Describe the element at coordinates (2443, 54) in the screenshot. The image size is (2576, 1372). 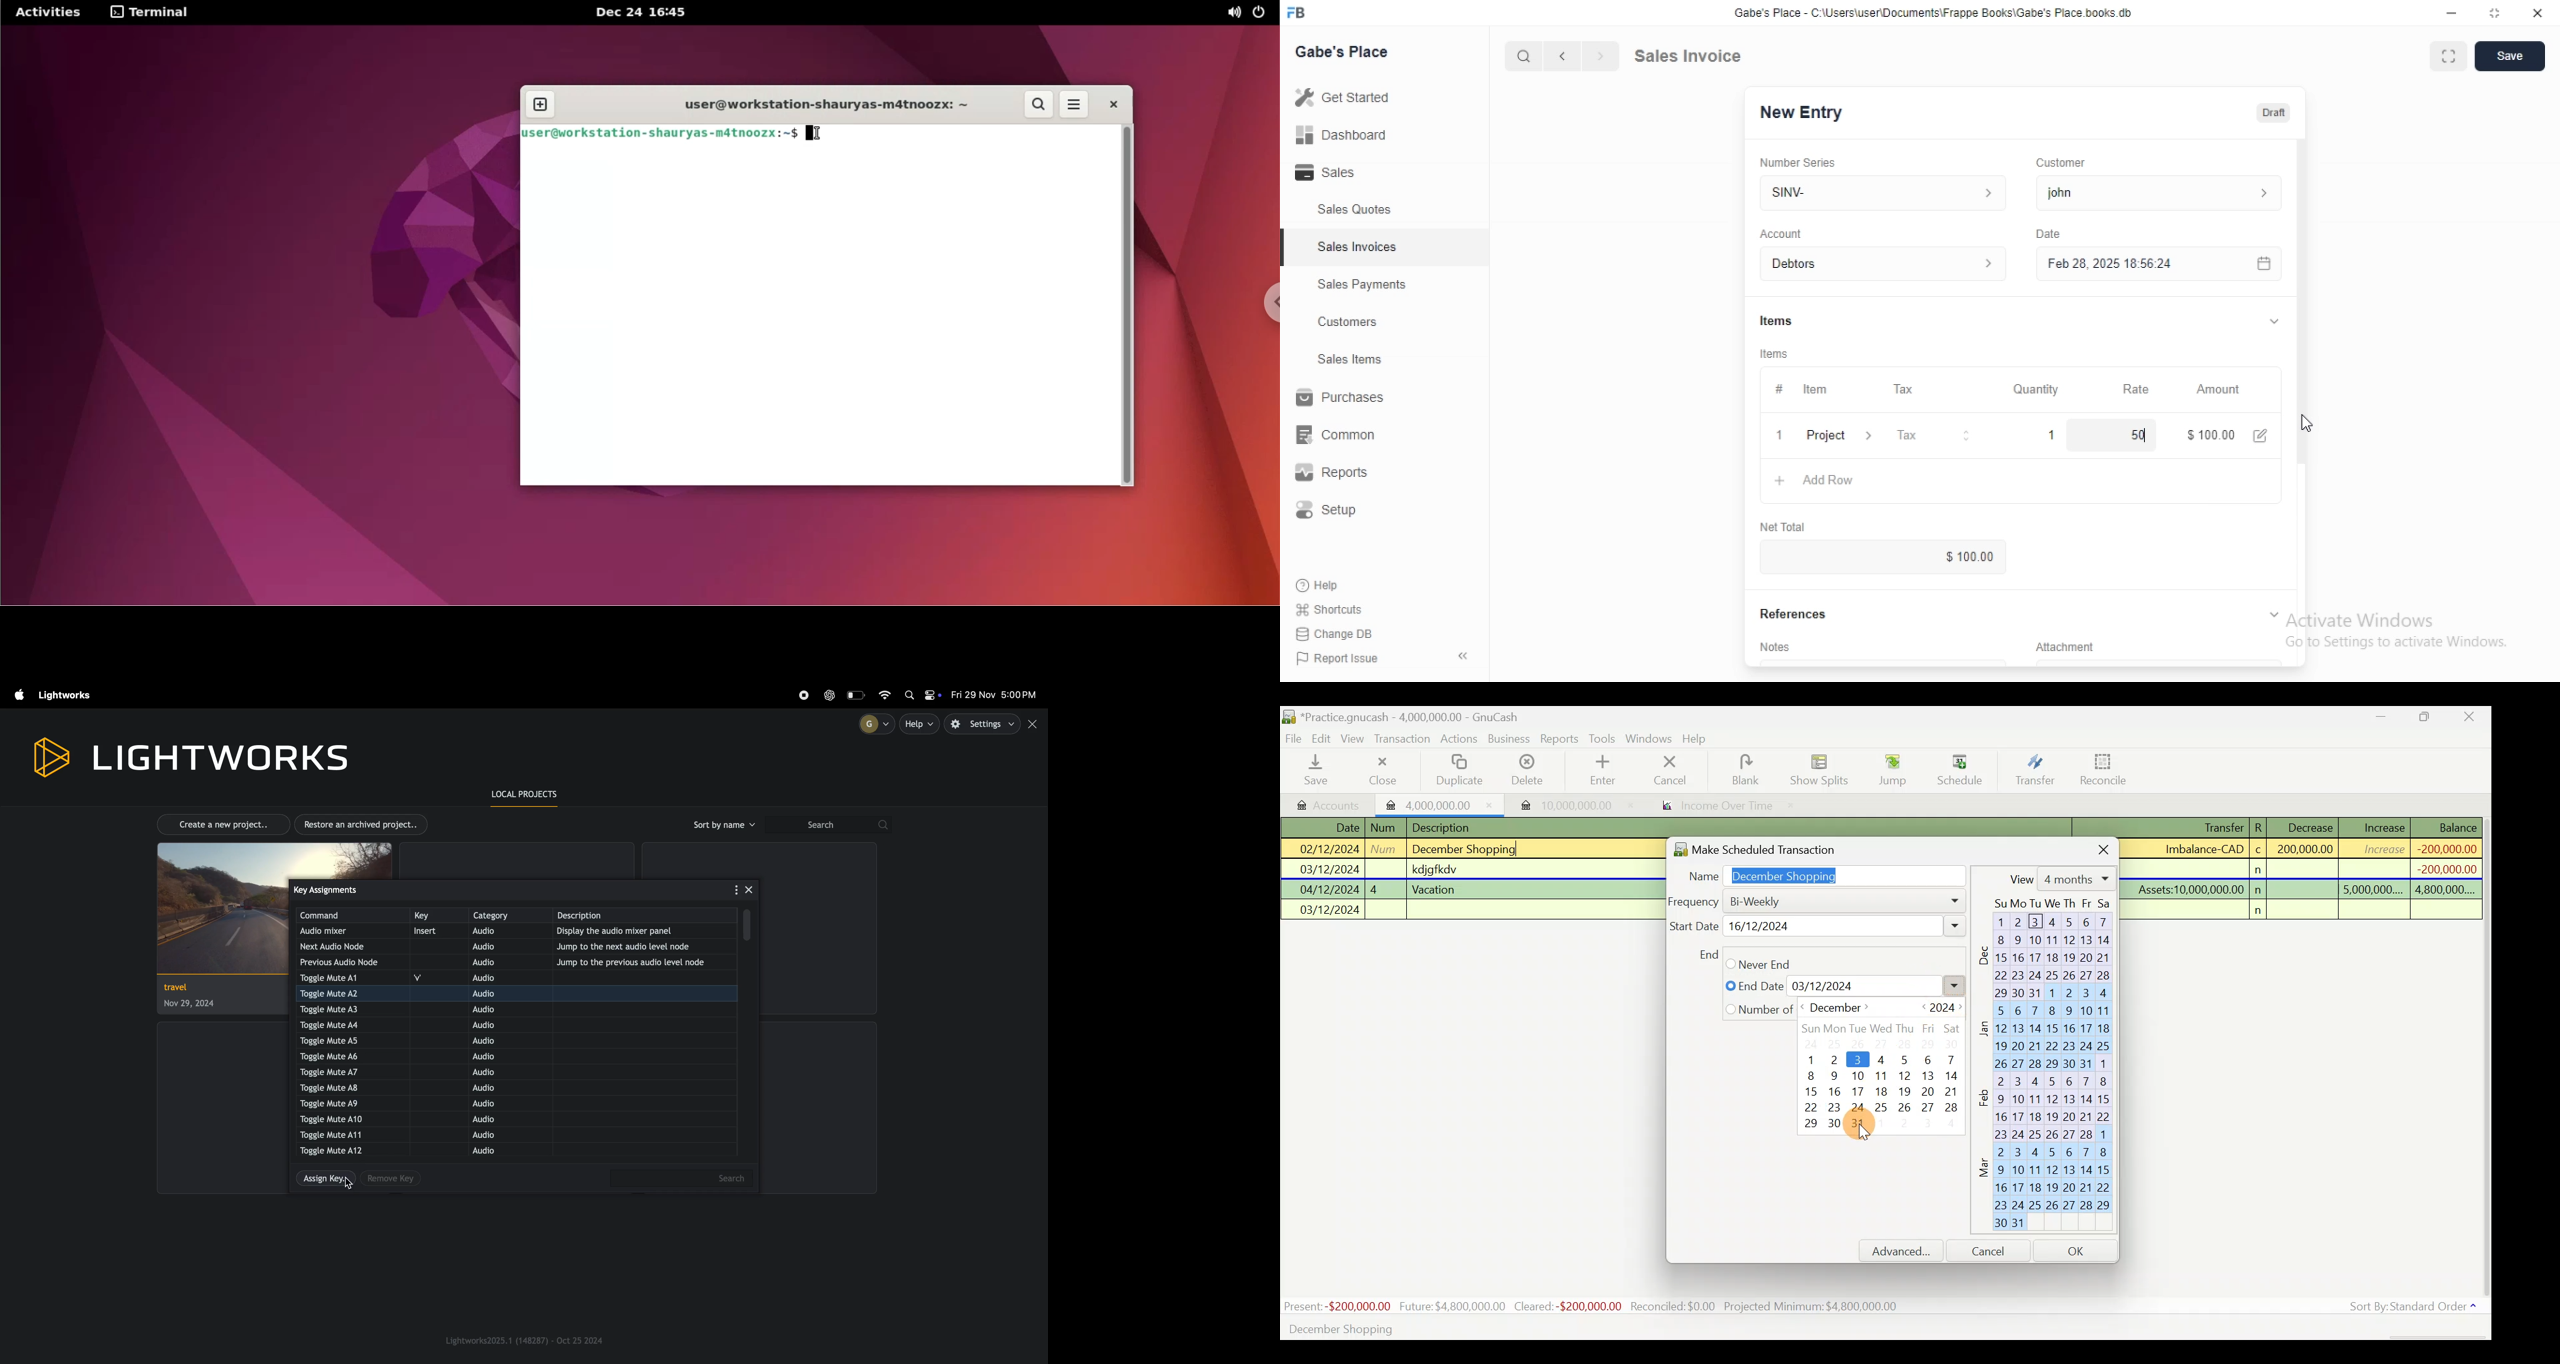
I see `maximise` at that location.